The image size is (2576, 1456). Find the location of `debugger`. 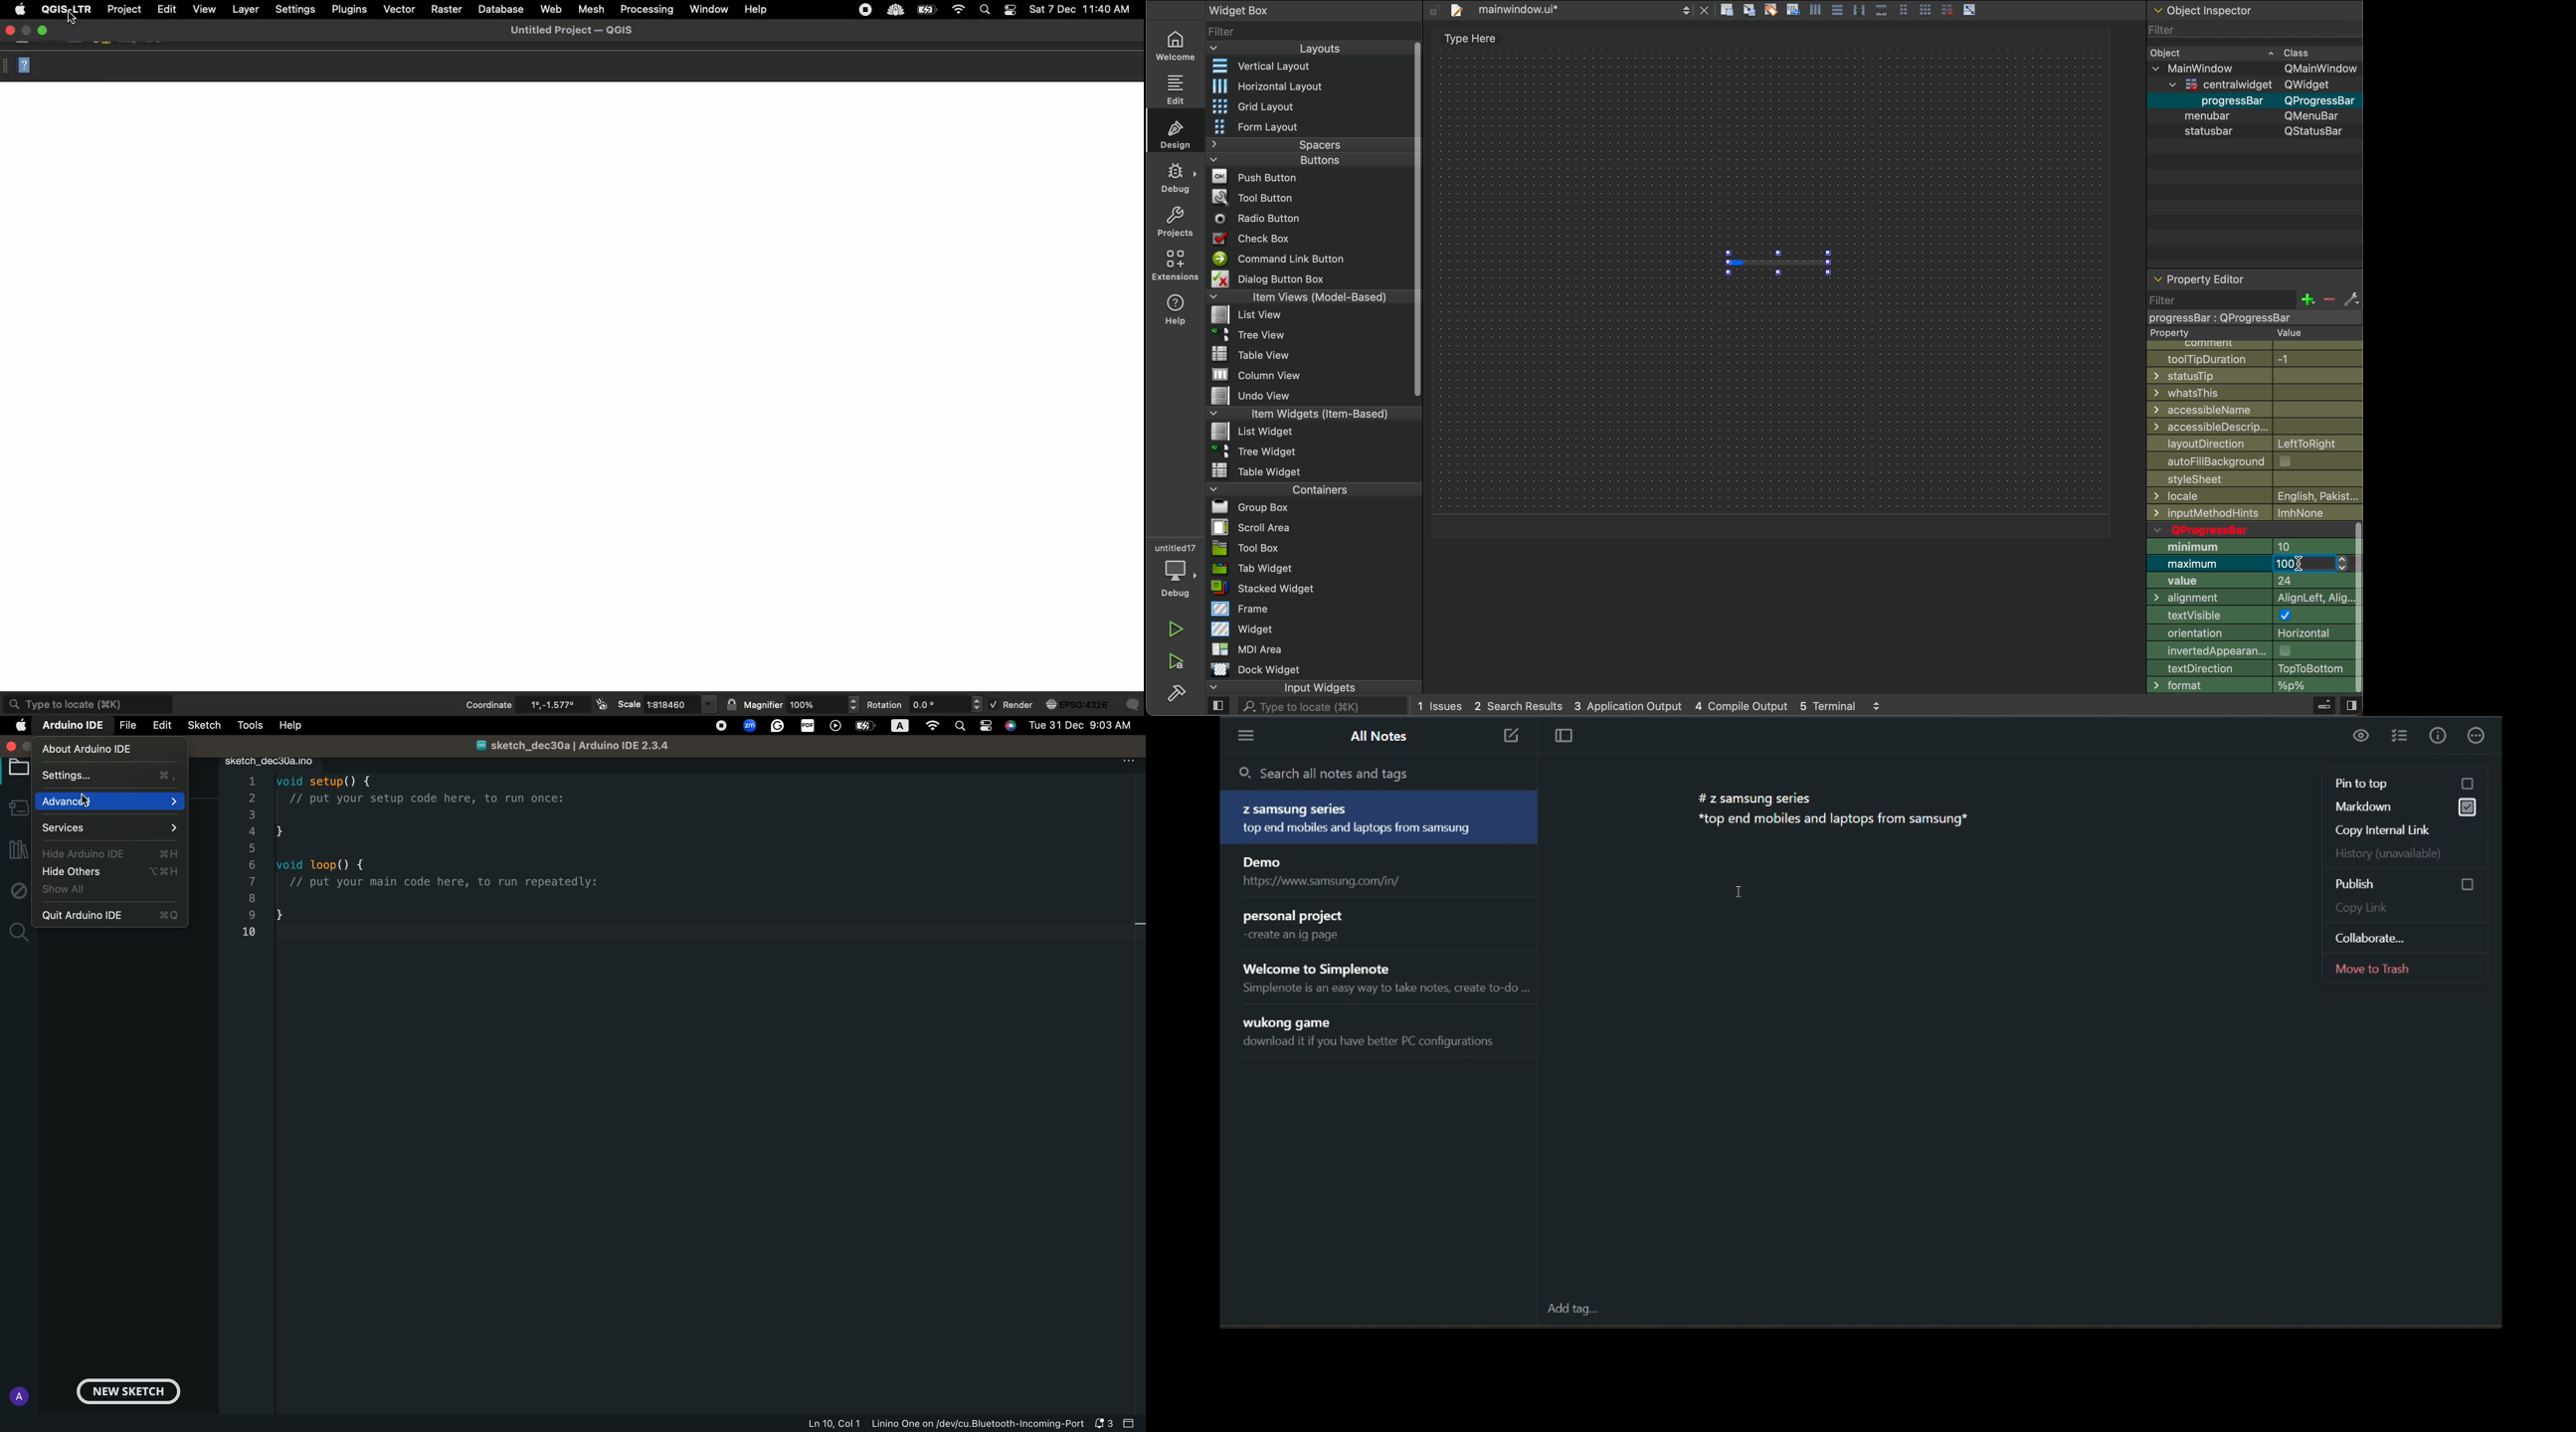

debugger is located at coordinates (1175, 569).